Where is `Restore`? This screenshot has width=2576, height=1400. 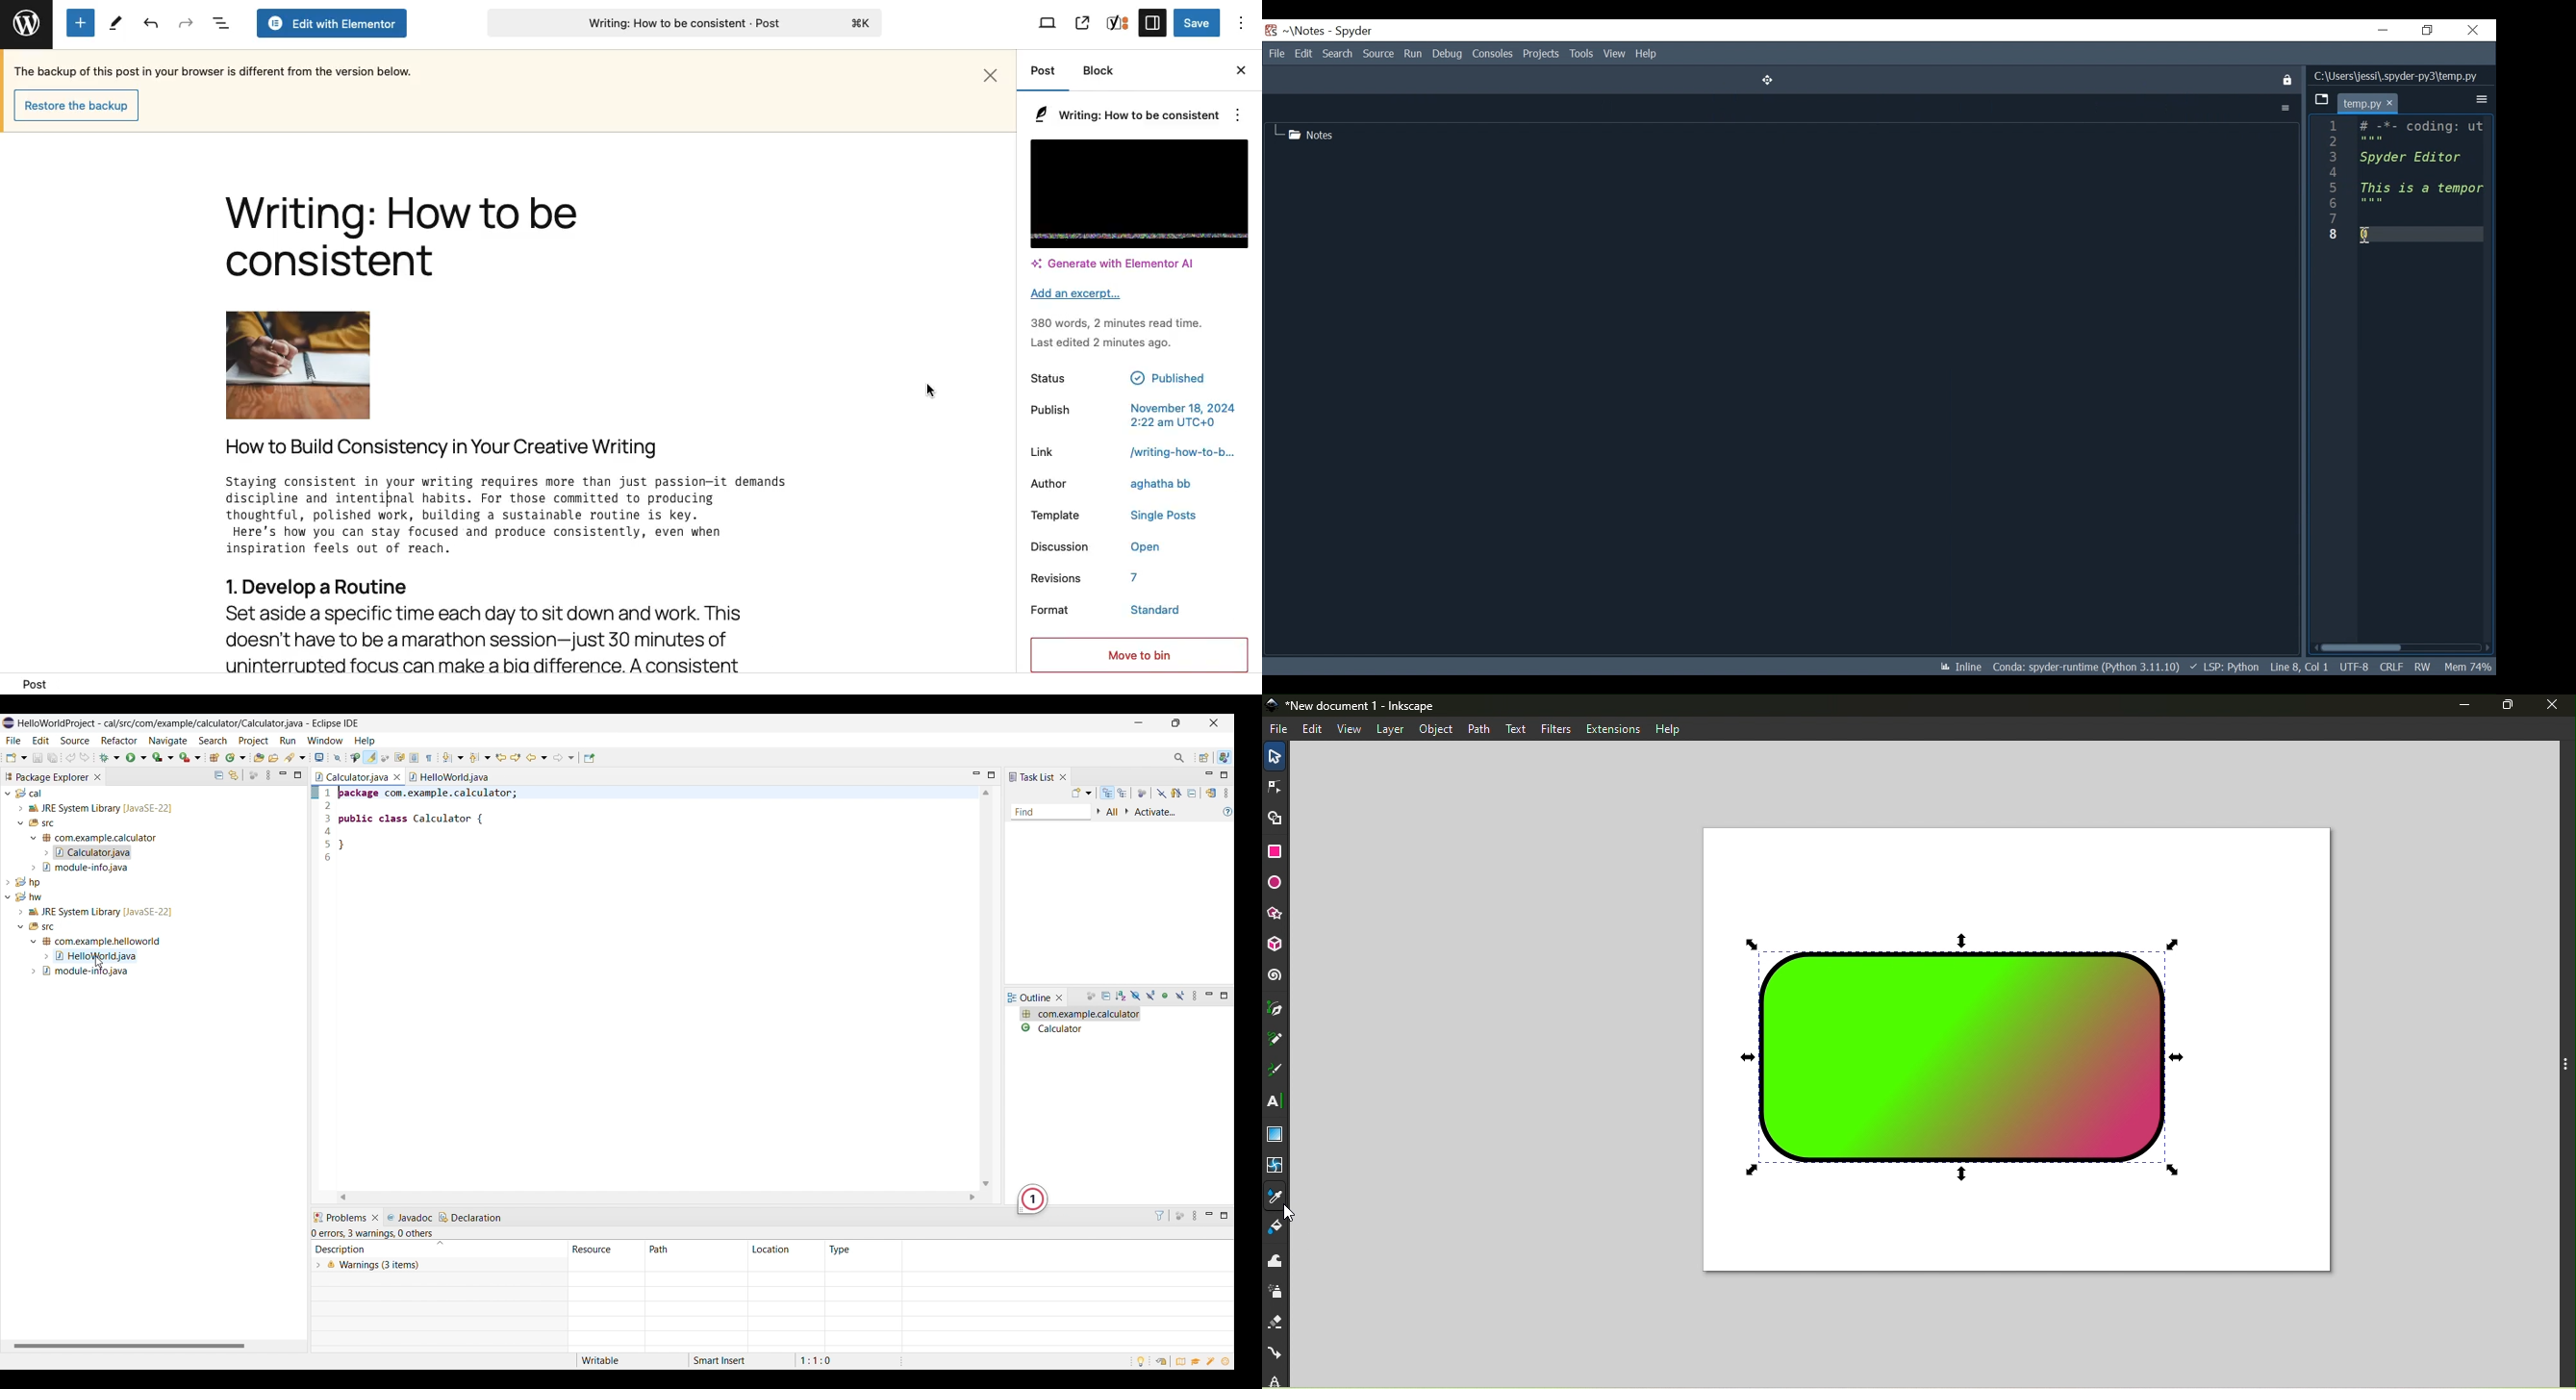
Restore is located at coordinates (2428, 30).